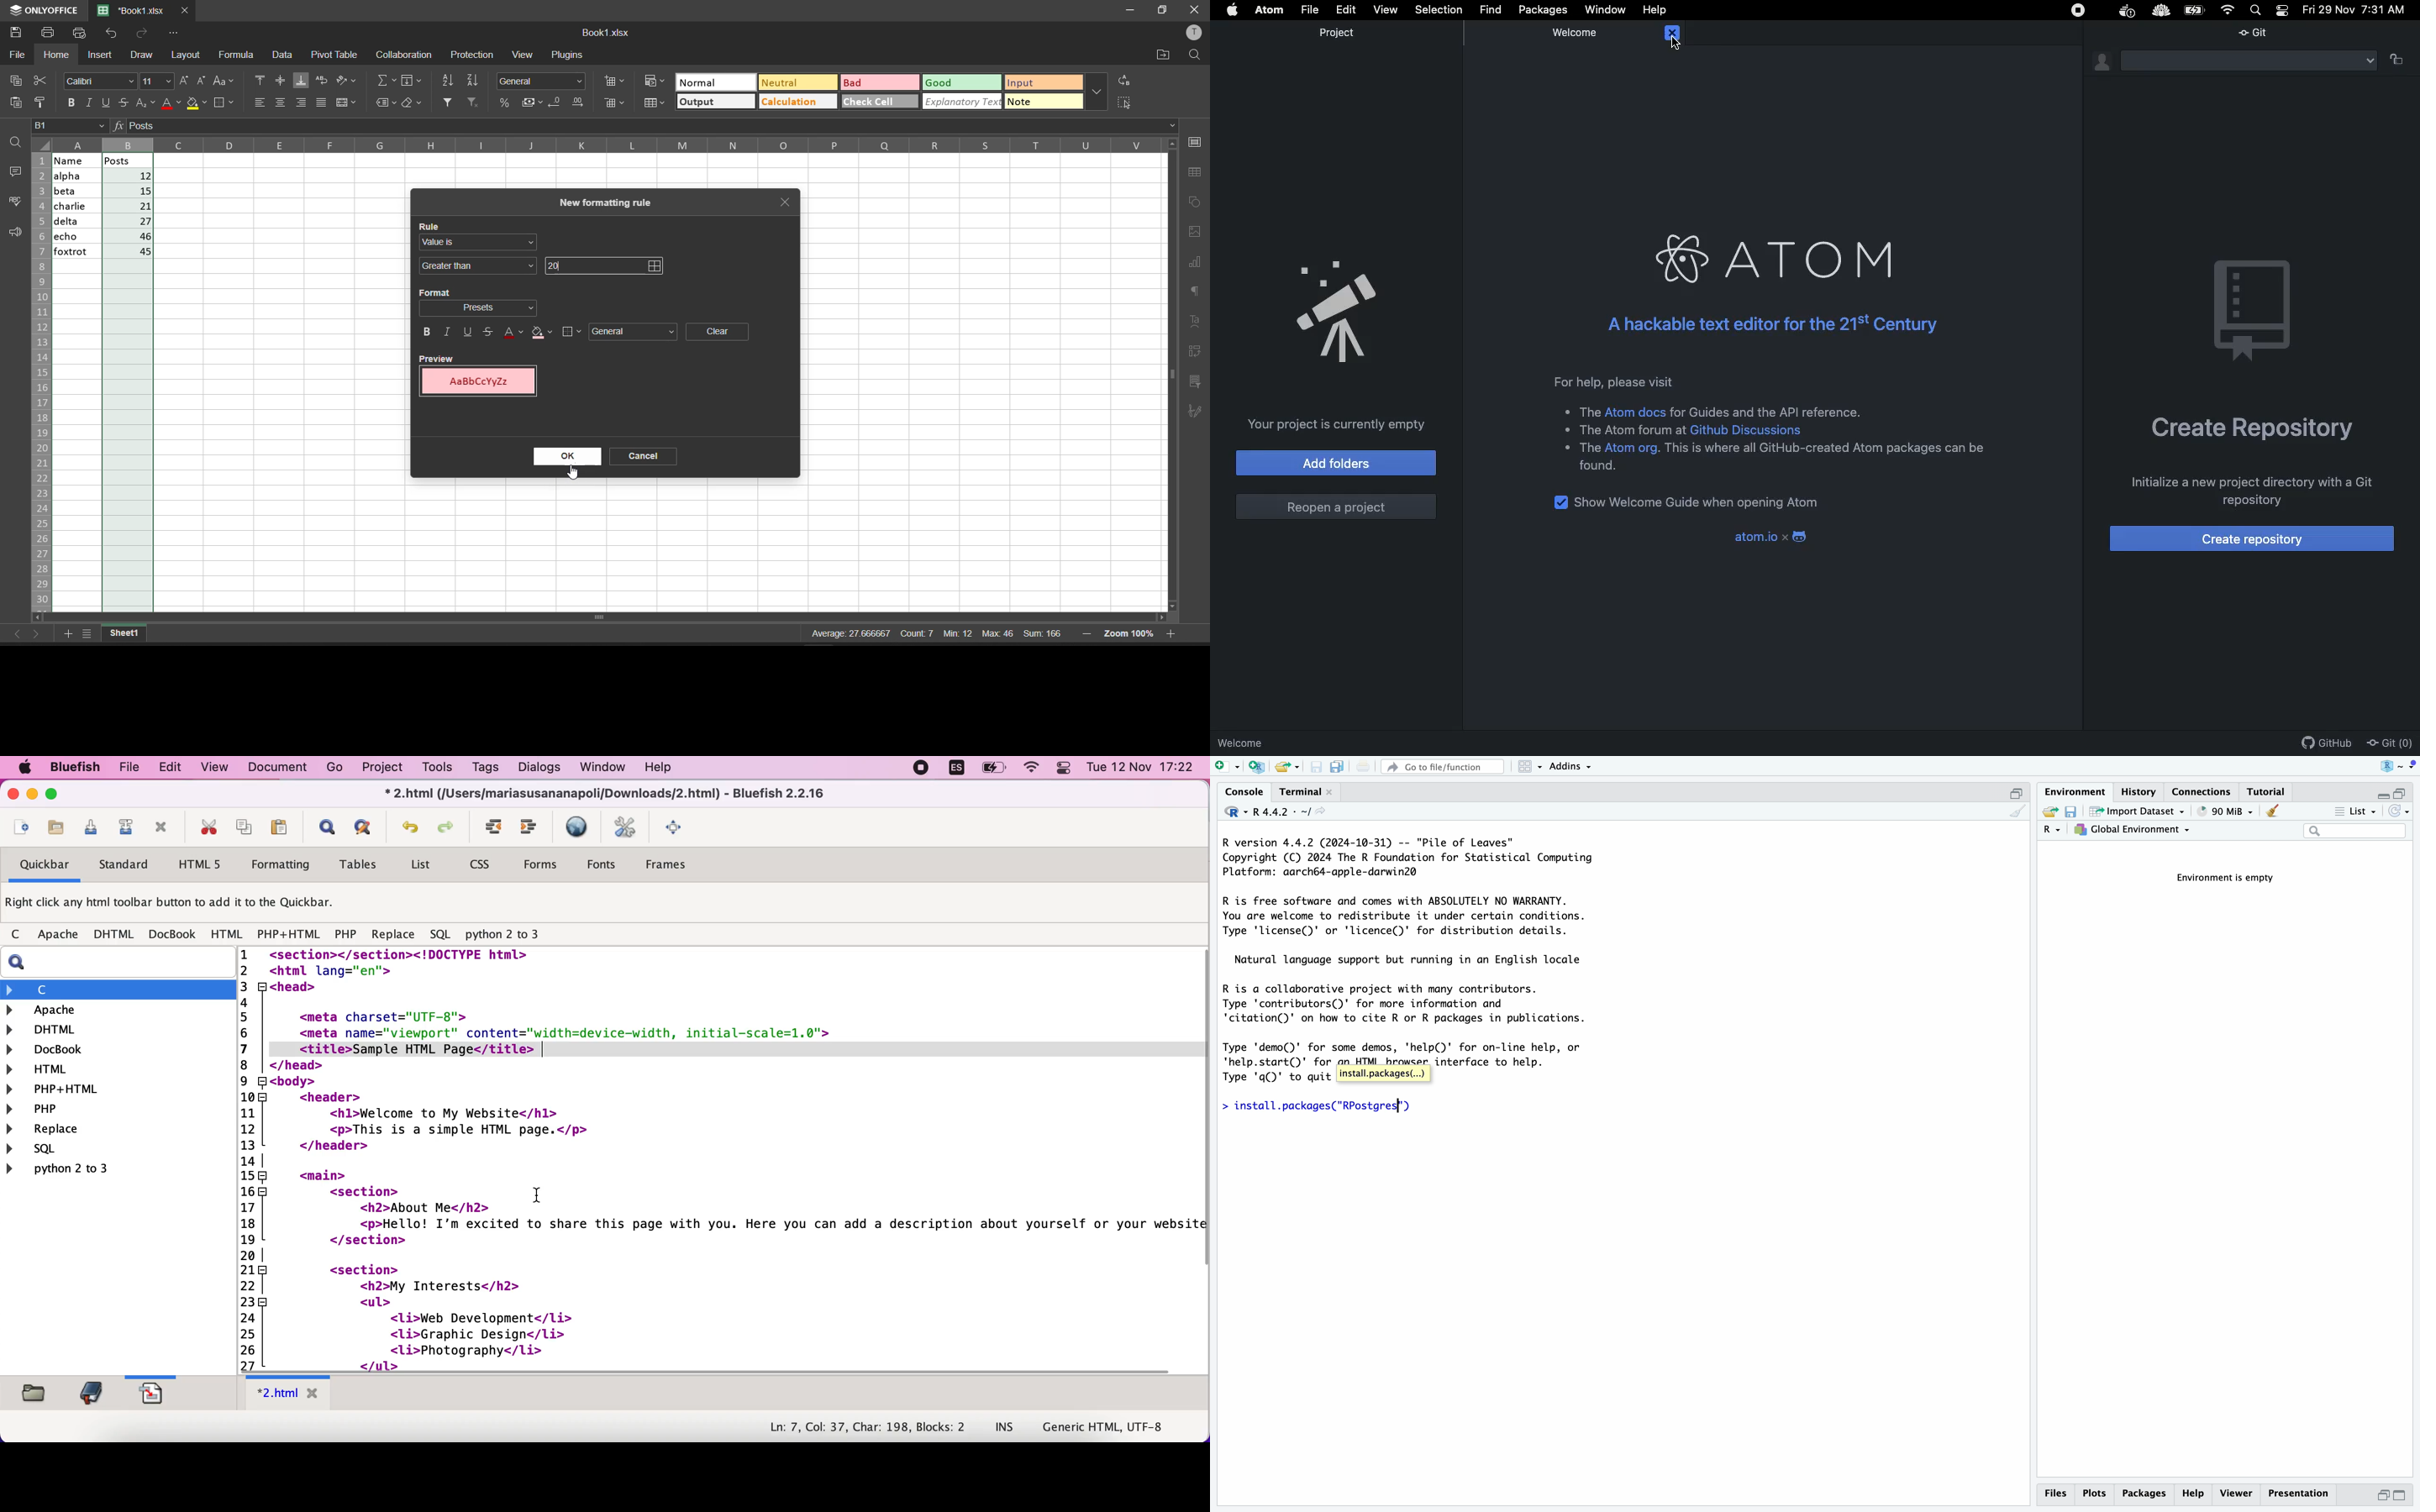  I want to click on Type 'q()' to quit, so click(1275, 1078).